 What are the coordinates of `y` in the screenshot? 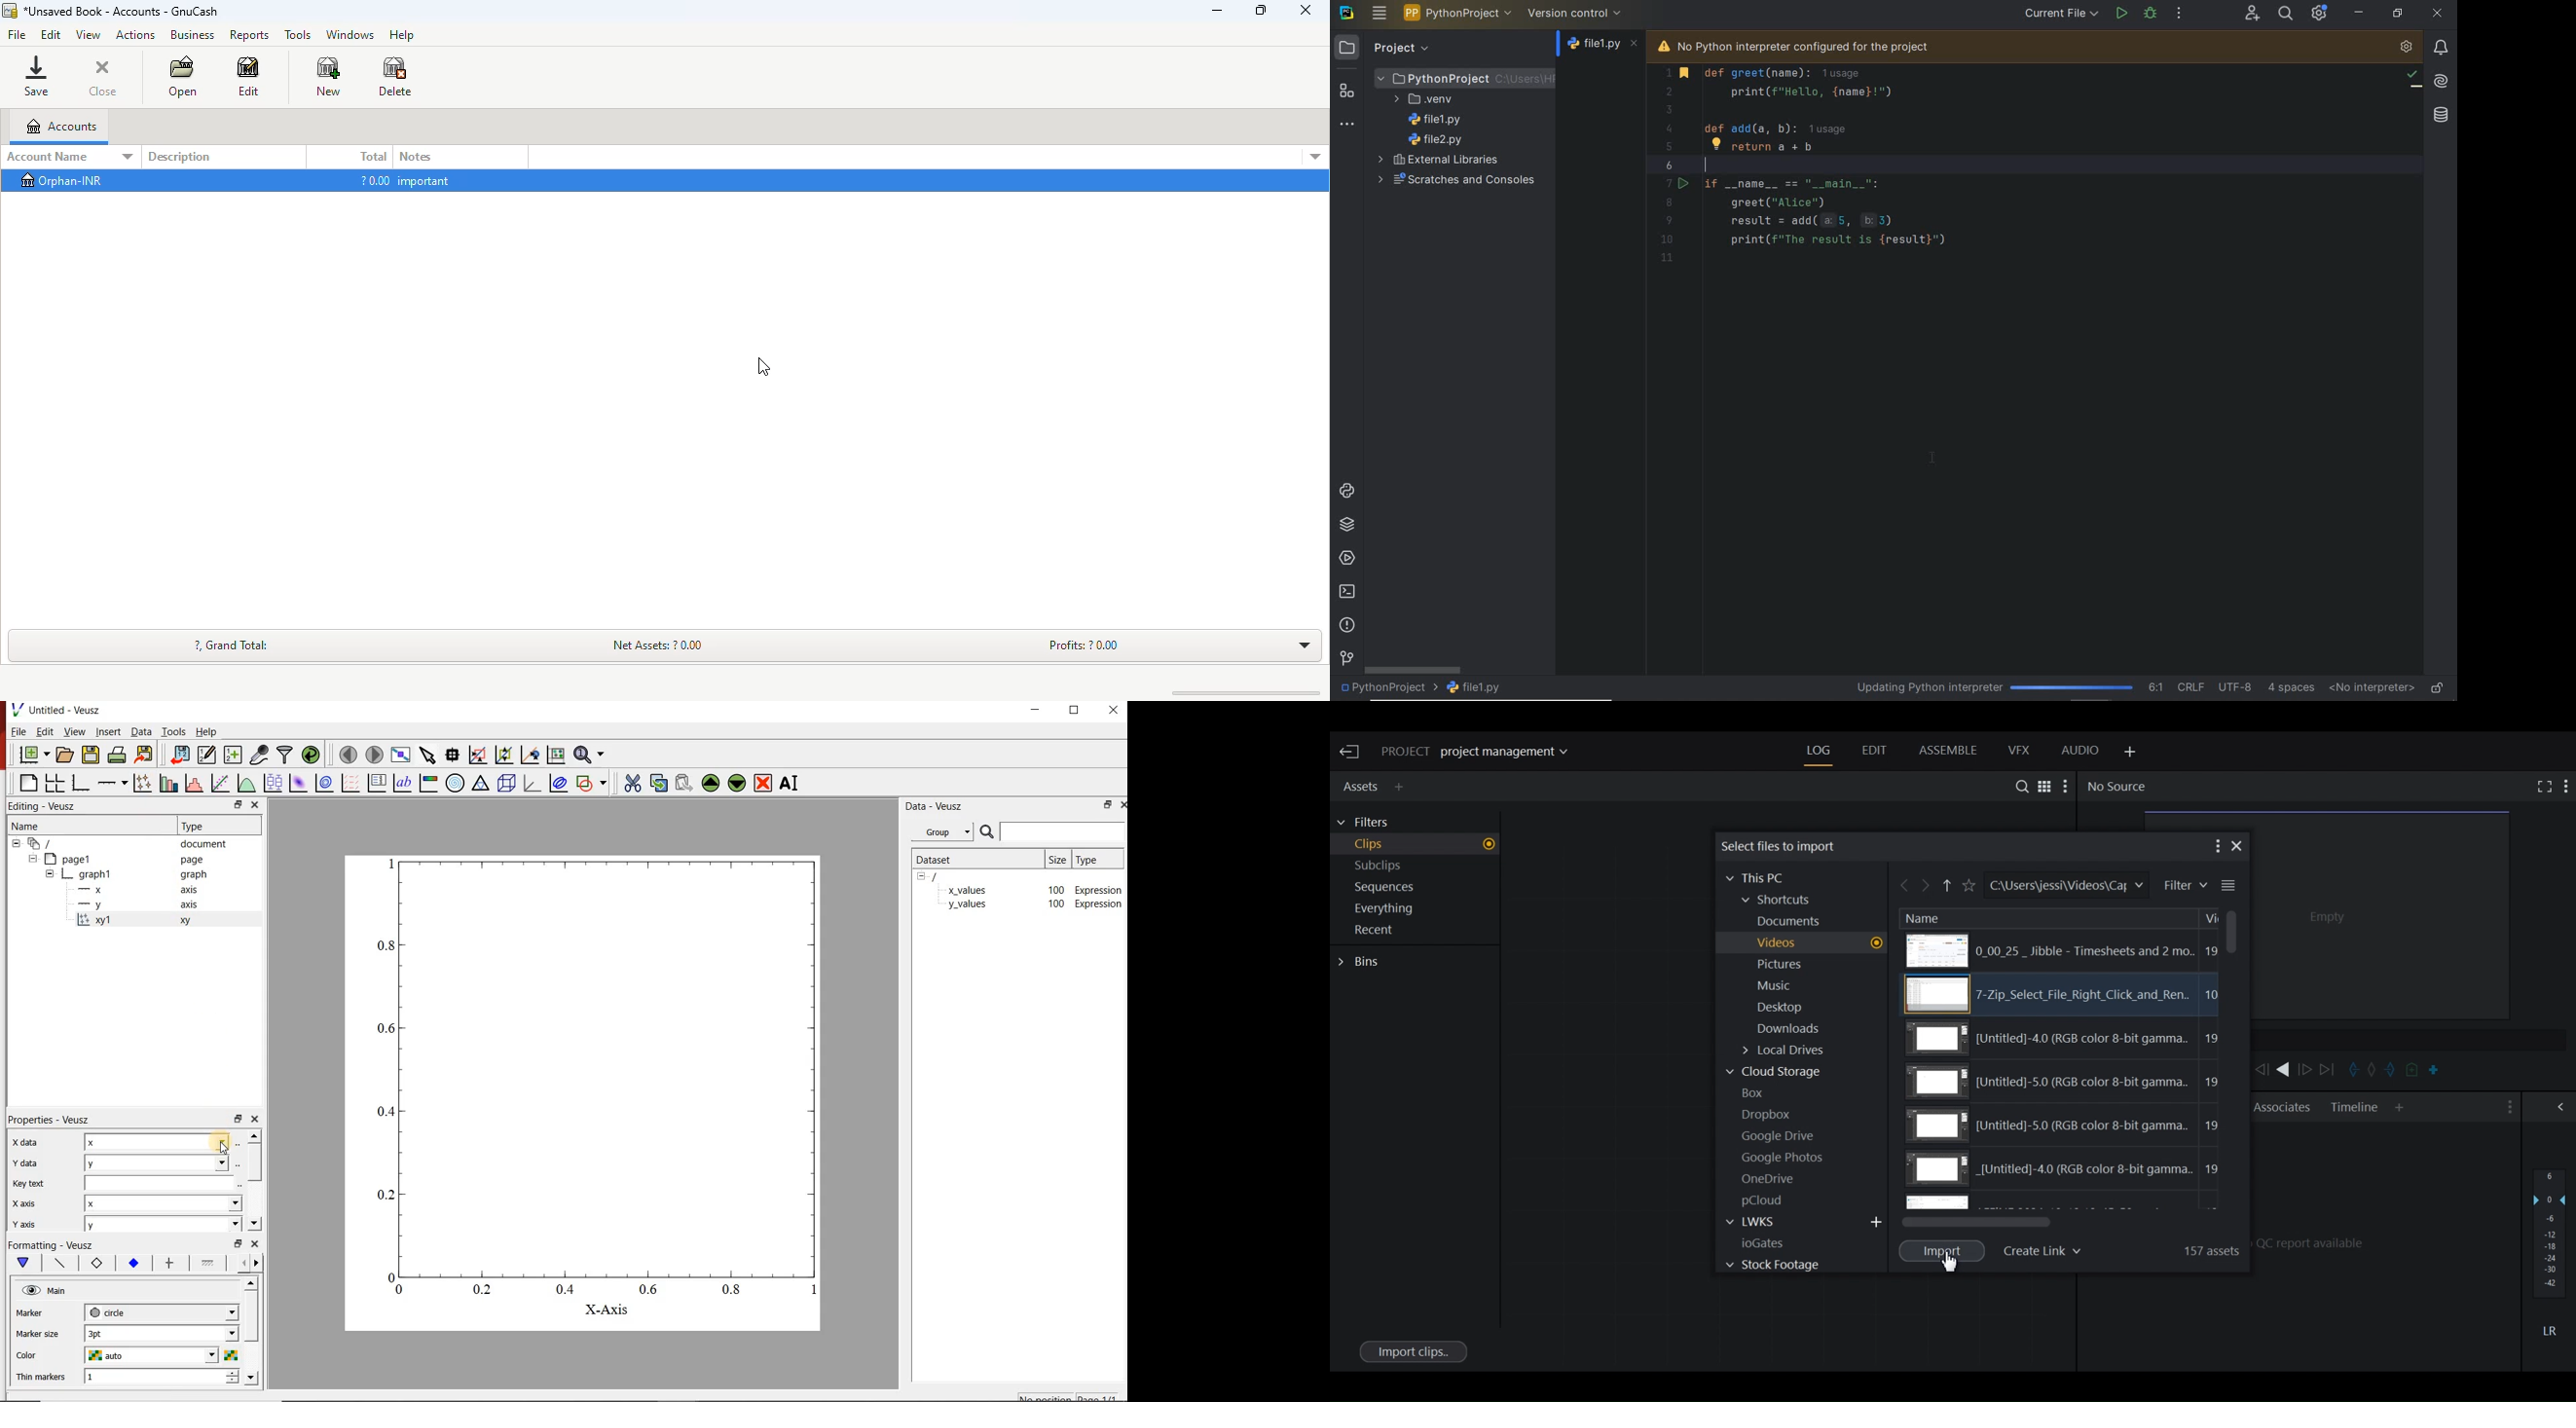 It's located at (157, 1163).